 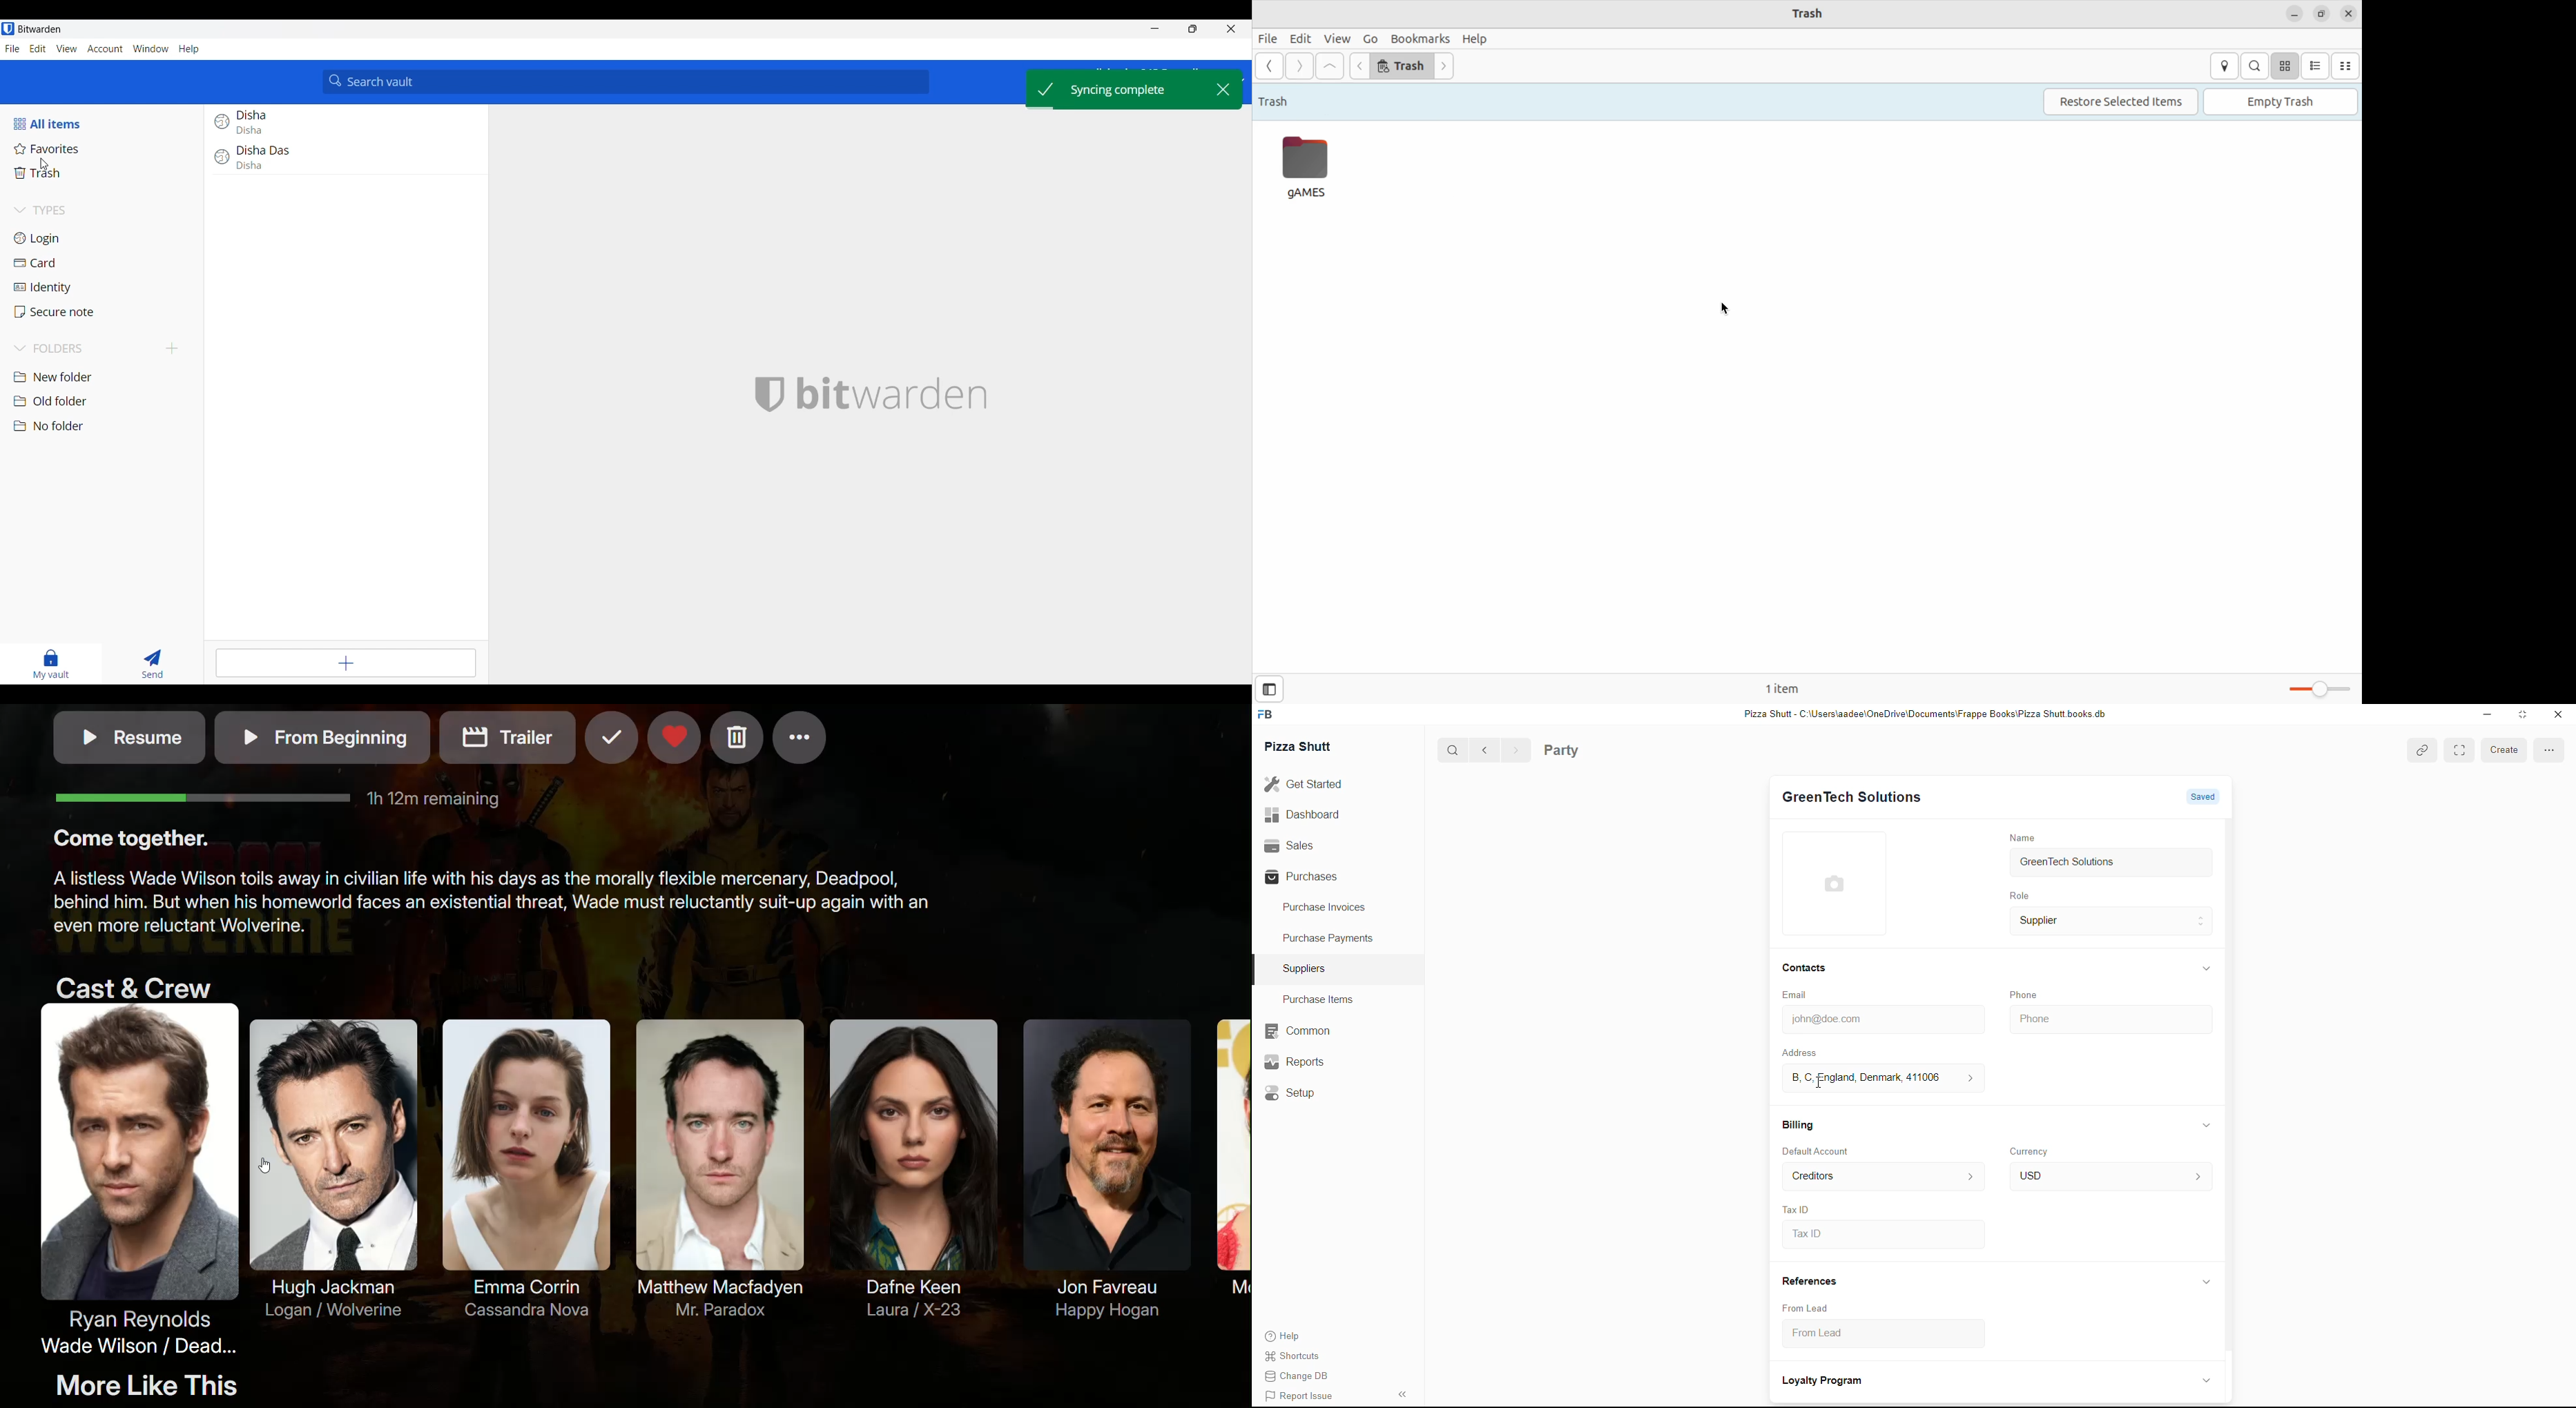 I want to click on Purchases, so click(x=1319, y=876).